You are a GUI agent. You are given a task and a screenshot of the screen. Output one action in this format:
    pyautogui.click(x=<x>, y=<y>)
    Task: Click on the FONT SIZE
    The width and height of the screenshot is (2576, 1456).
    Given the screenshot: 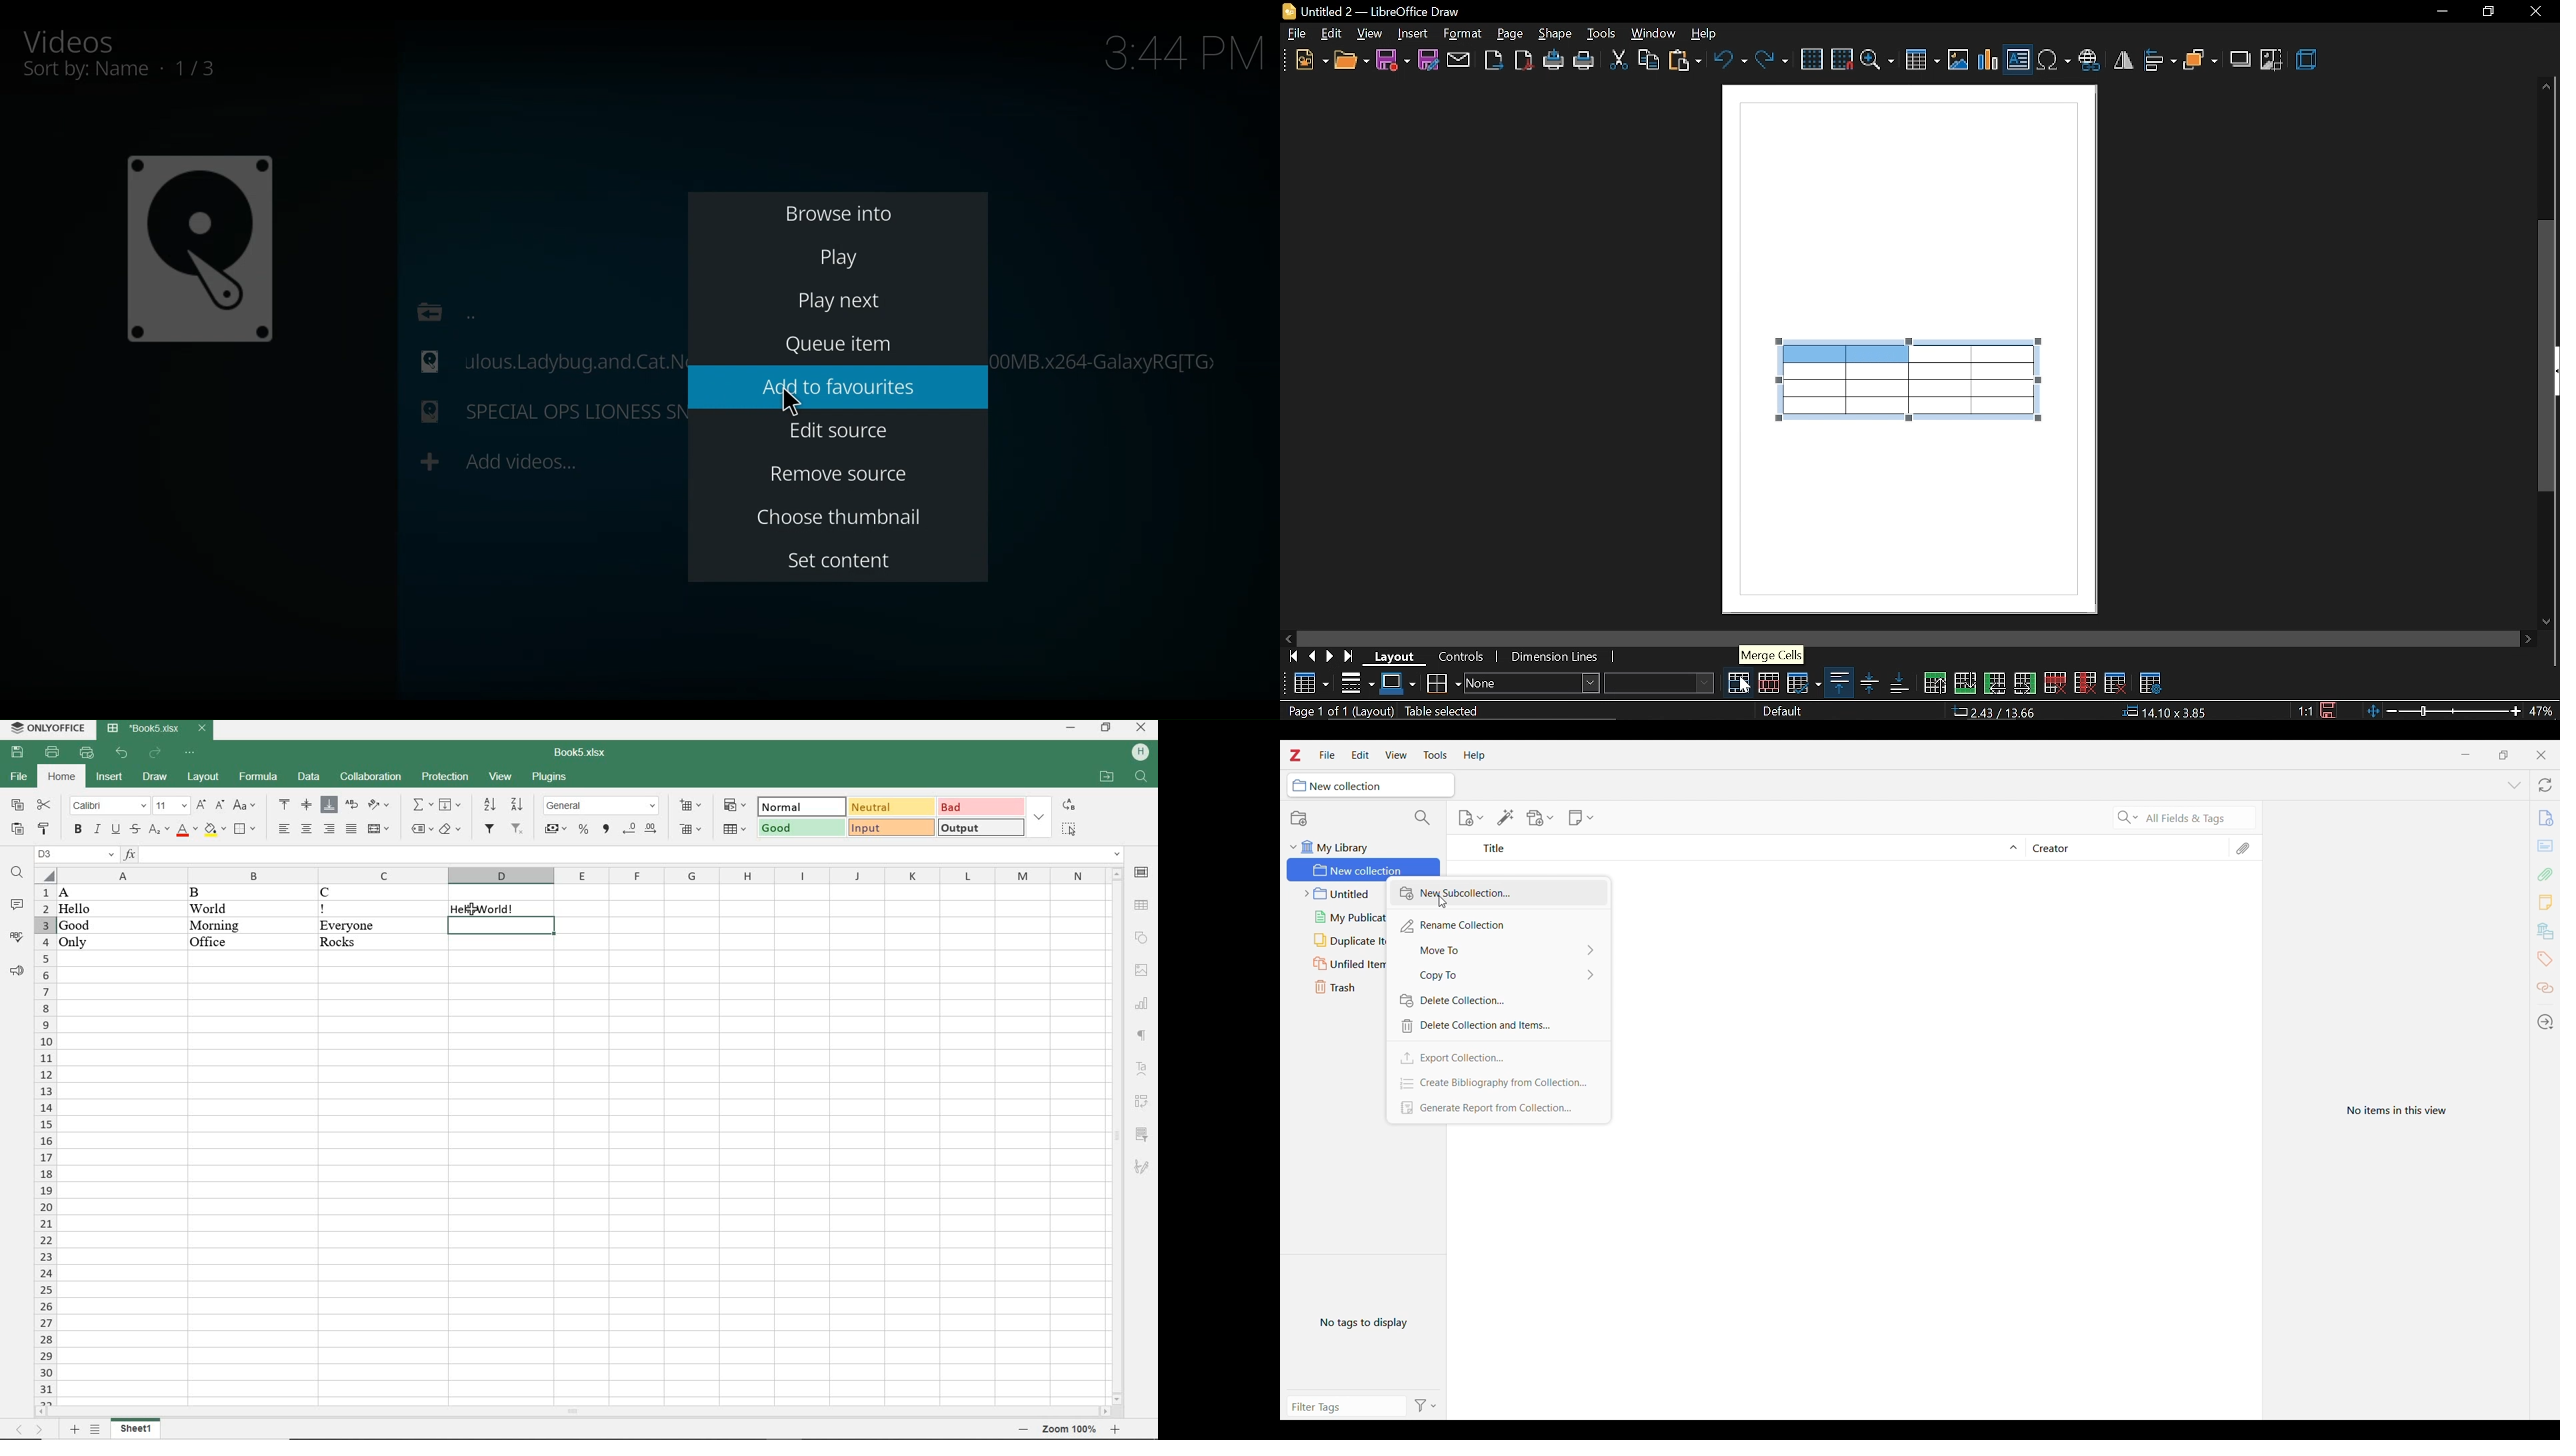 What is the action you would take?
    pyautogui.click(x=171, y=806)
    